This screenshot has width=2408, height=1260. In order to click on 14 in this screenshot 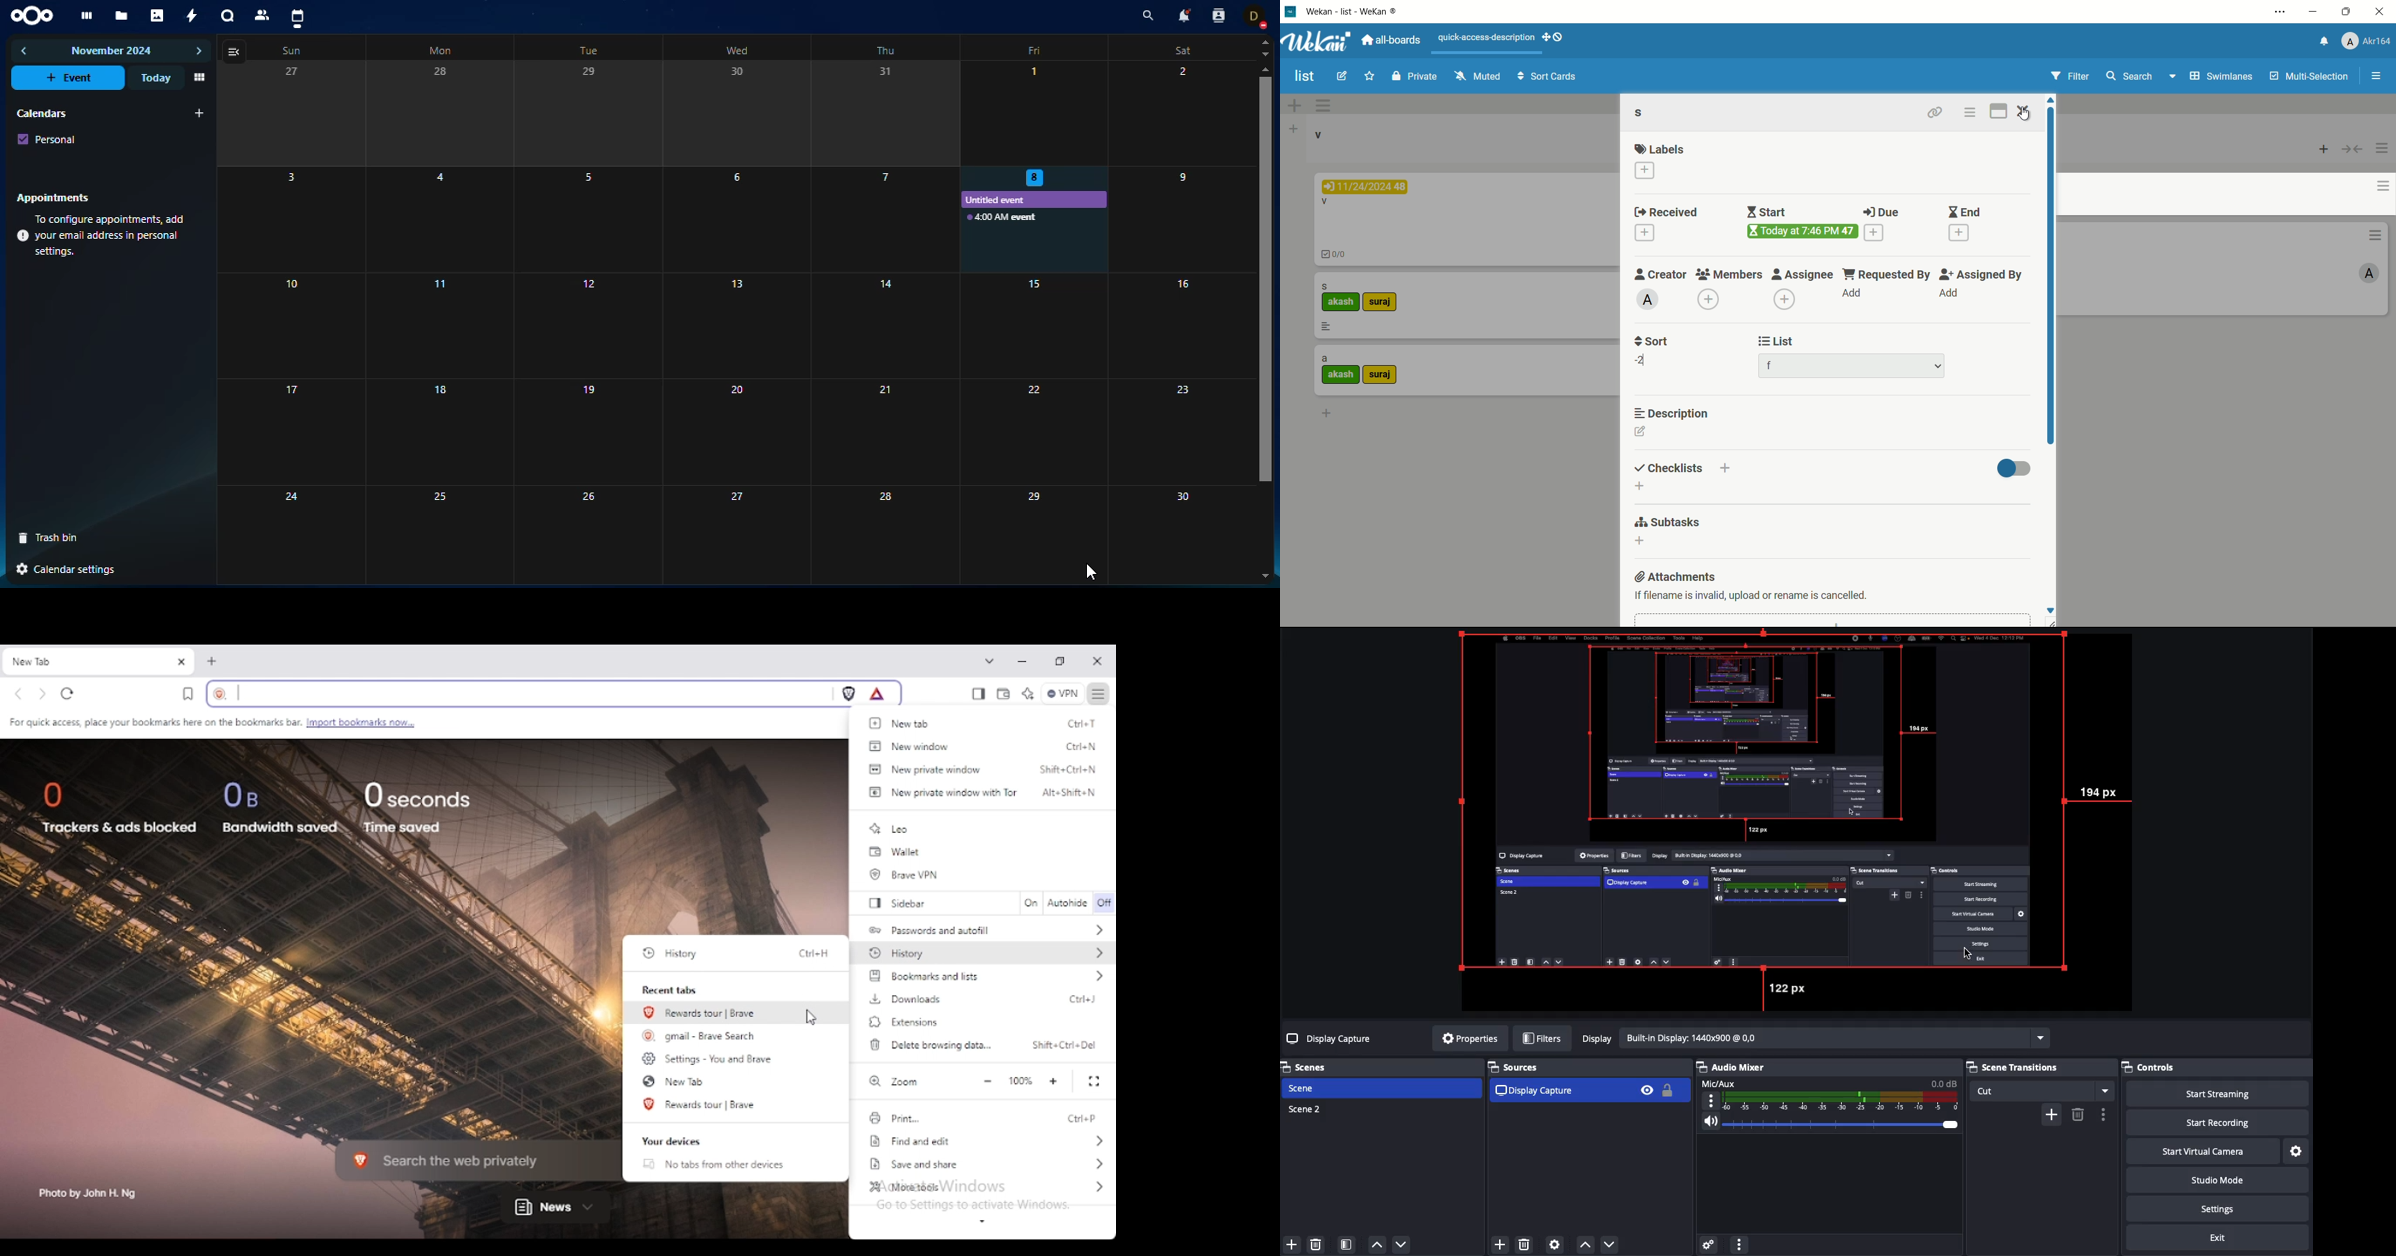, I will do `click(880, 325)`.